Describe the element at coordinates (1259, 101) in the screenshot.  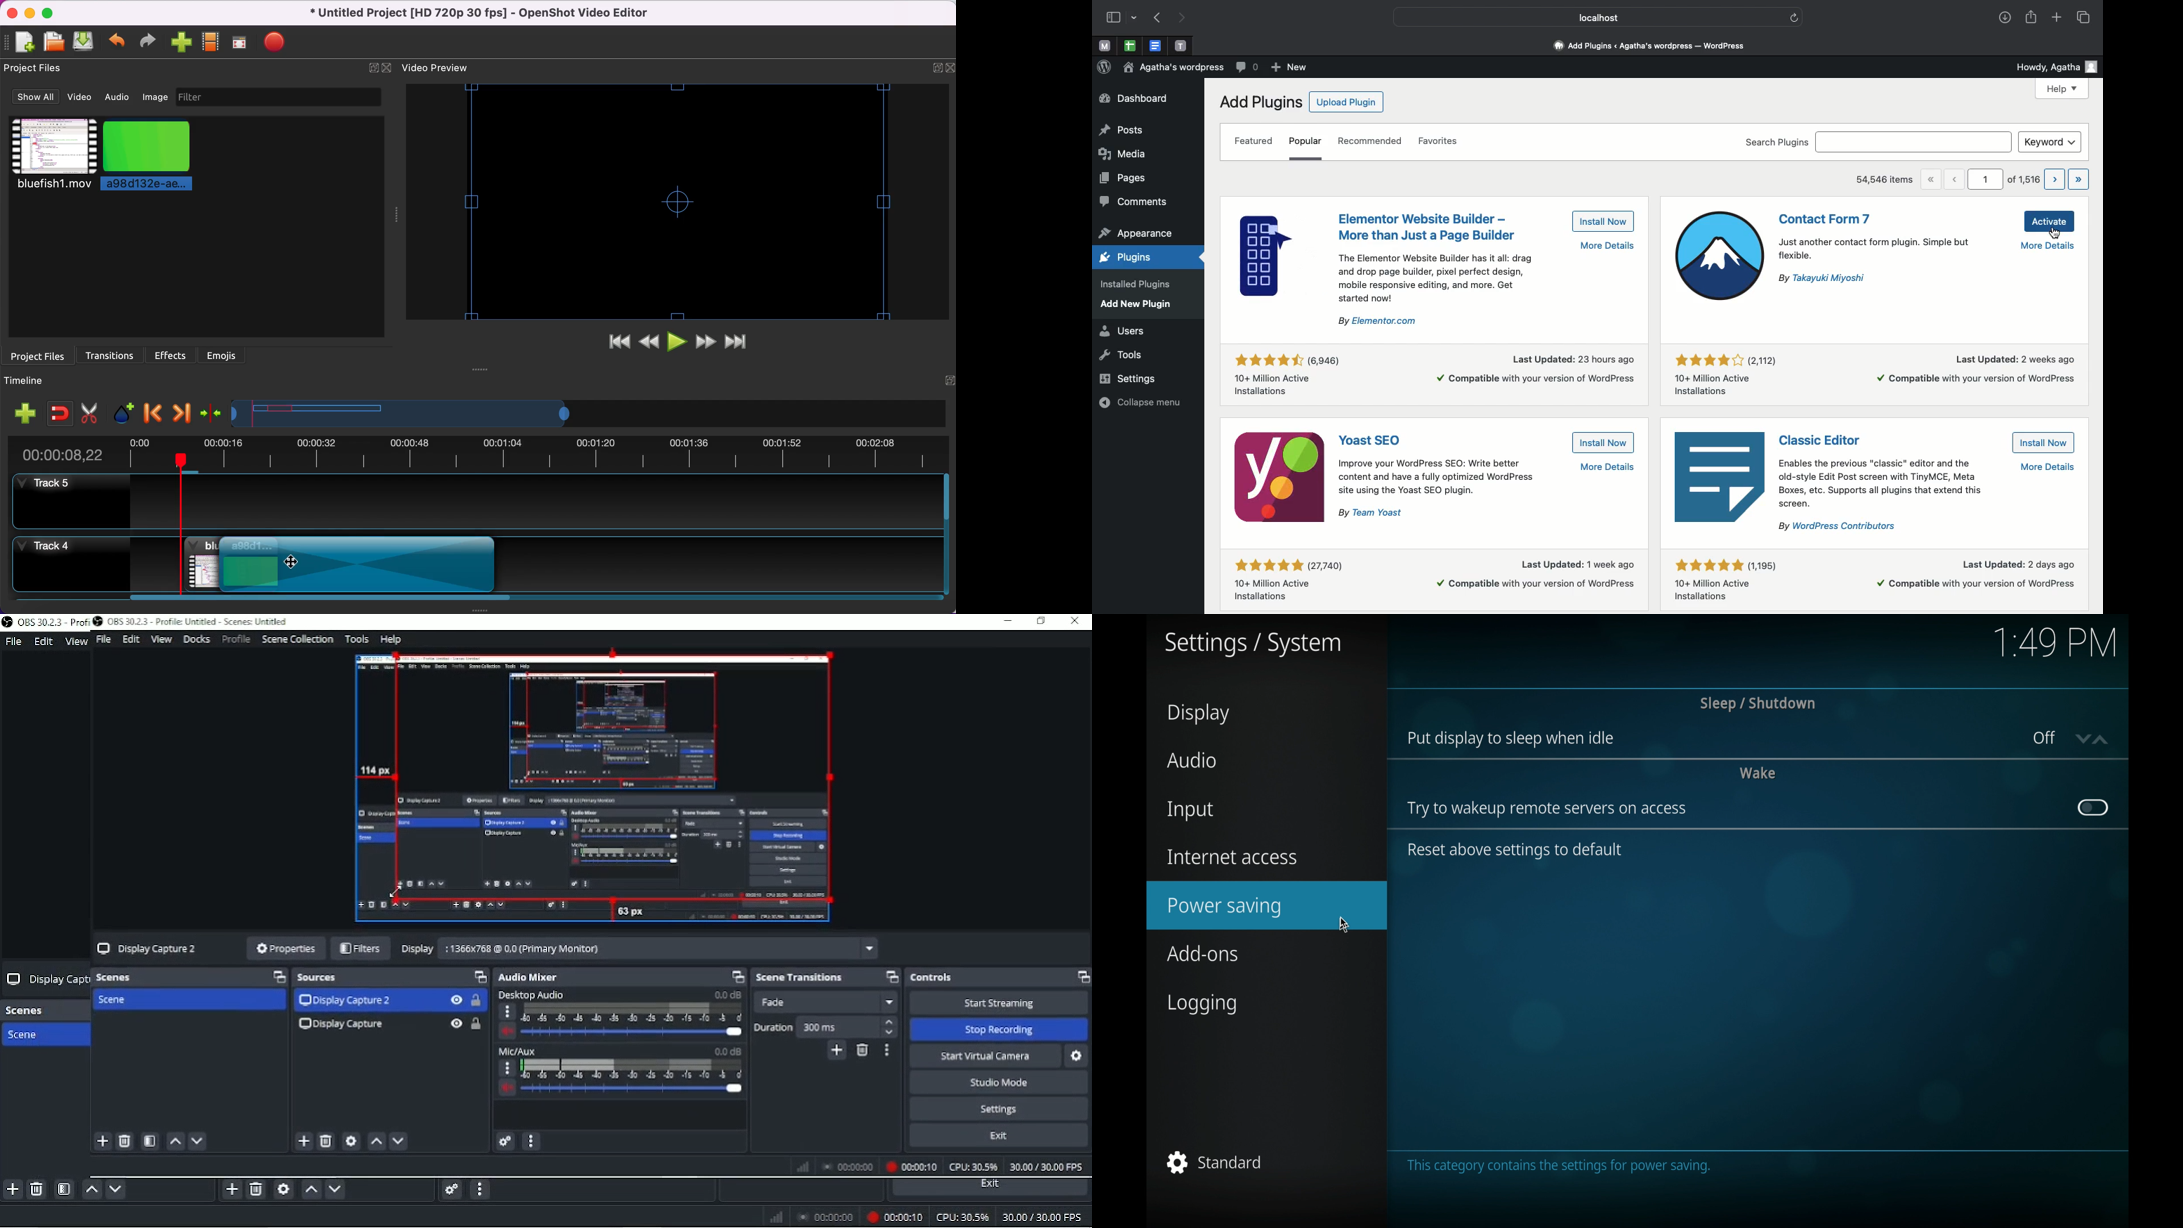
I see `Add plugins` at that location.